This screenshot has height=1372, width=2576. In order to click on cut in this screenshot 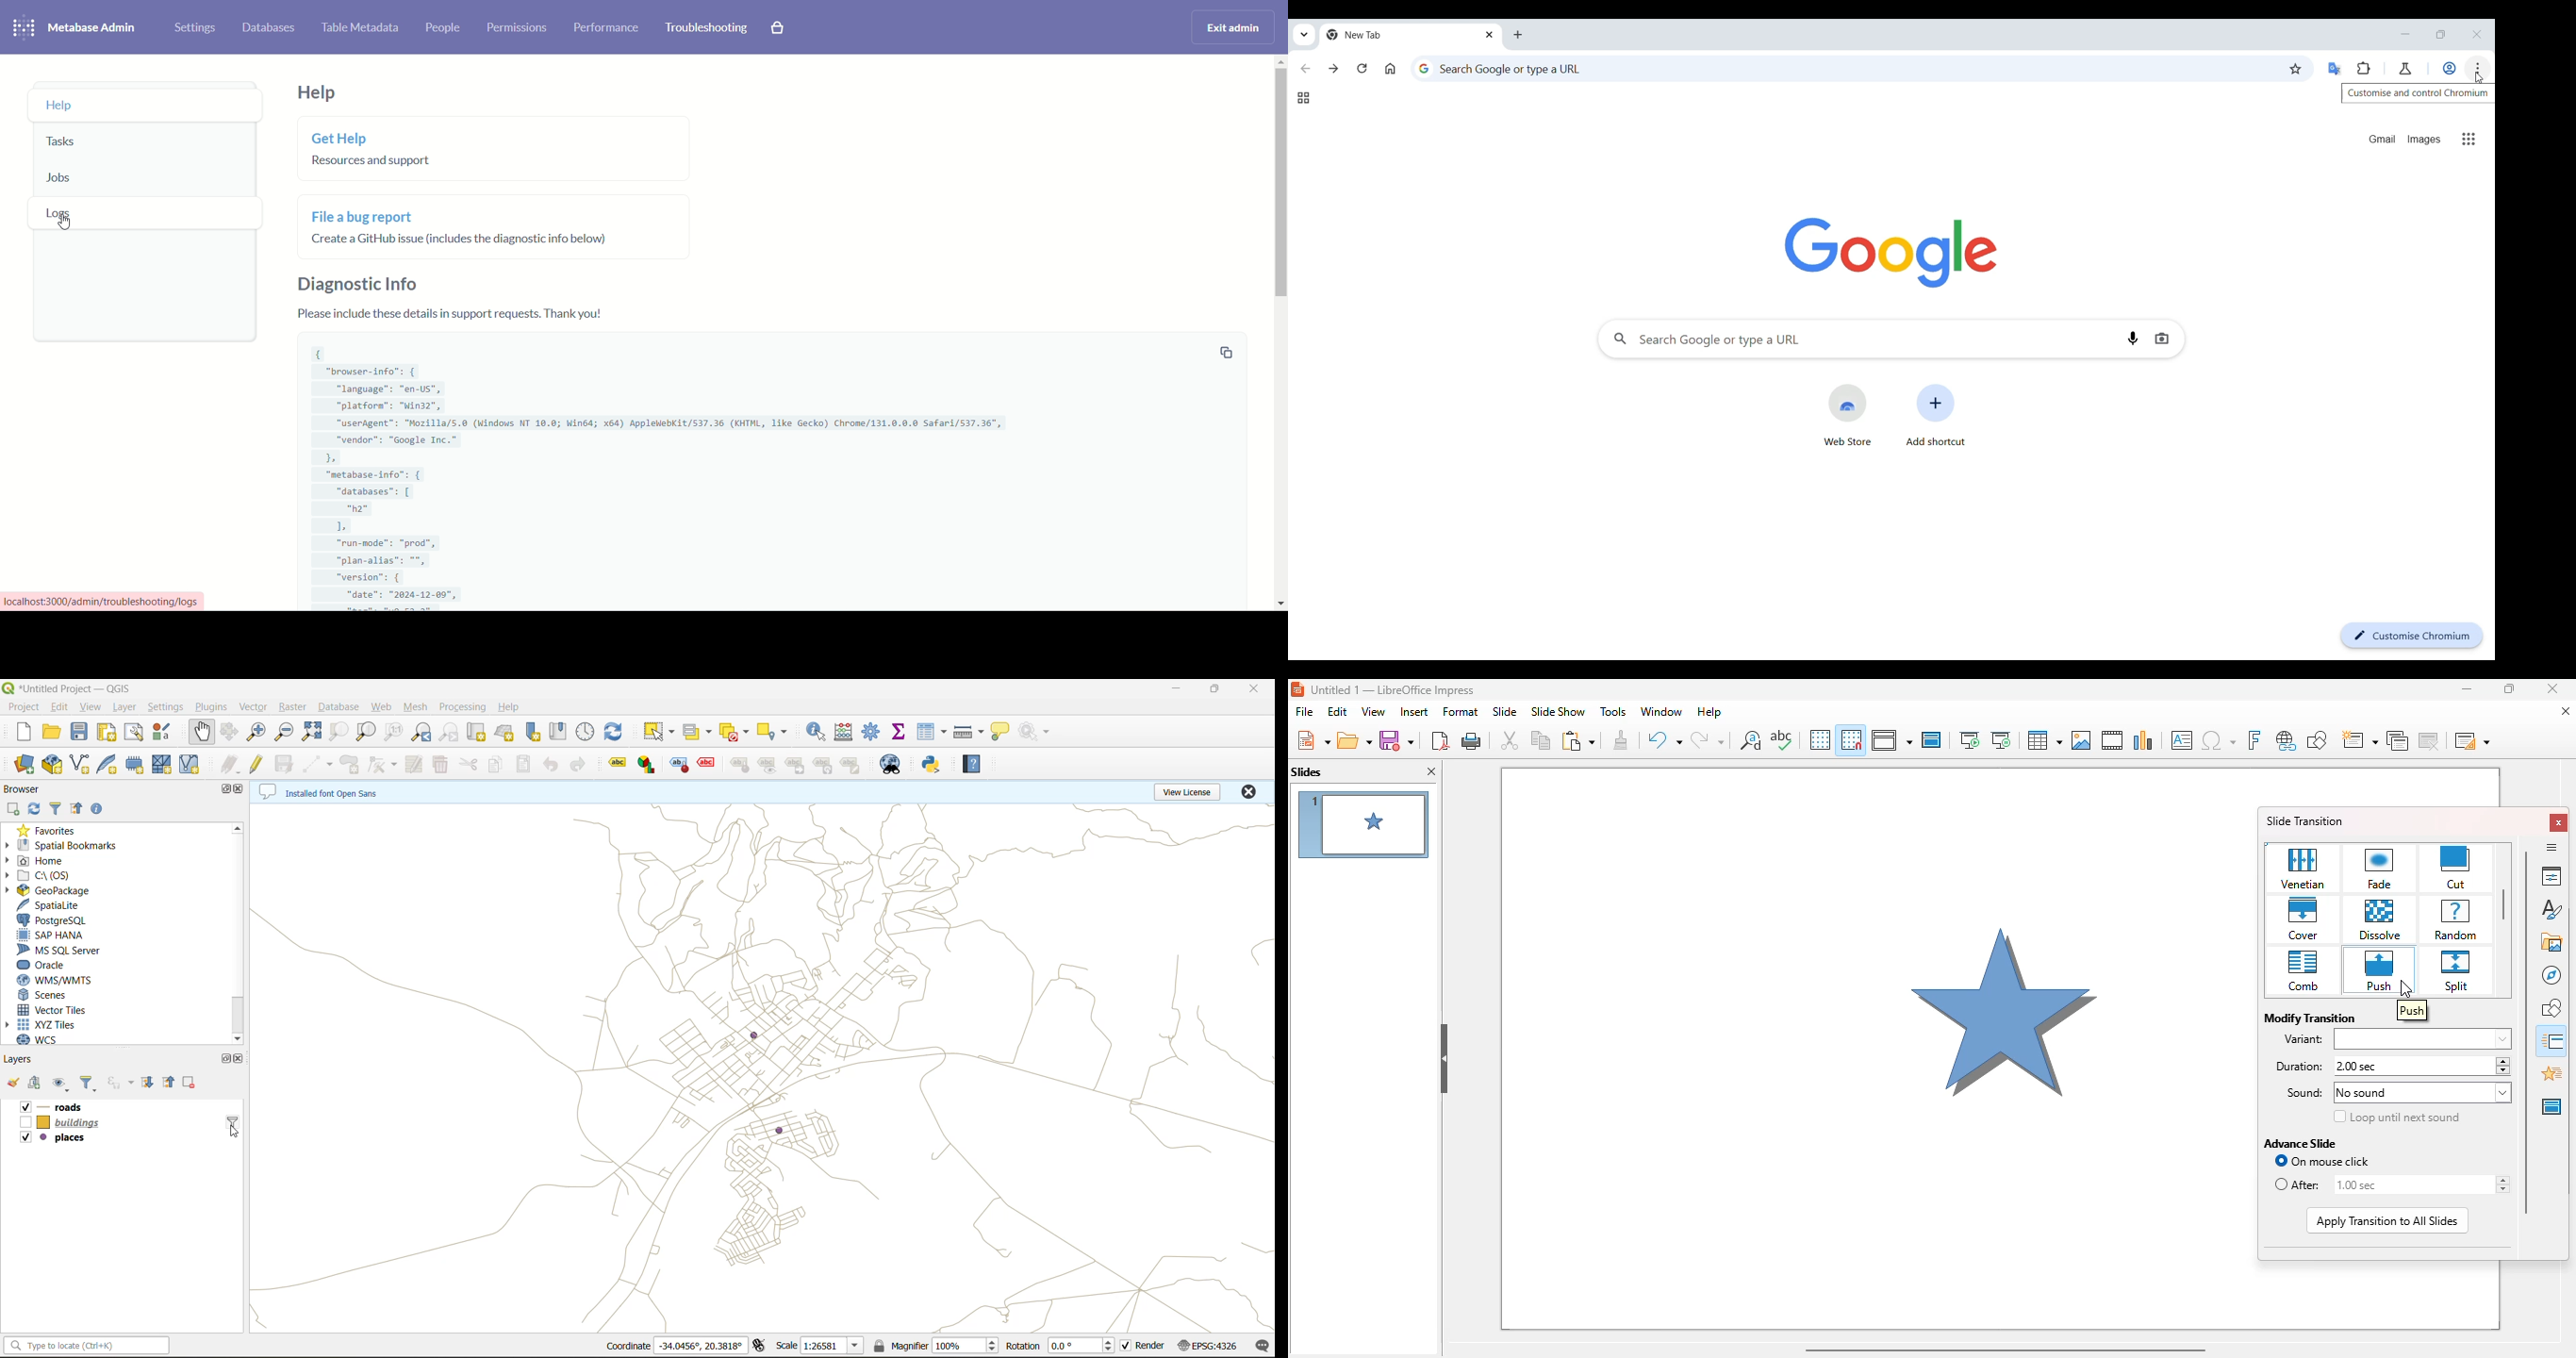, I will do `click(1510, 739)`.